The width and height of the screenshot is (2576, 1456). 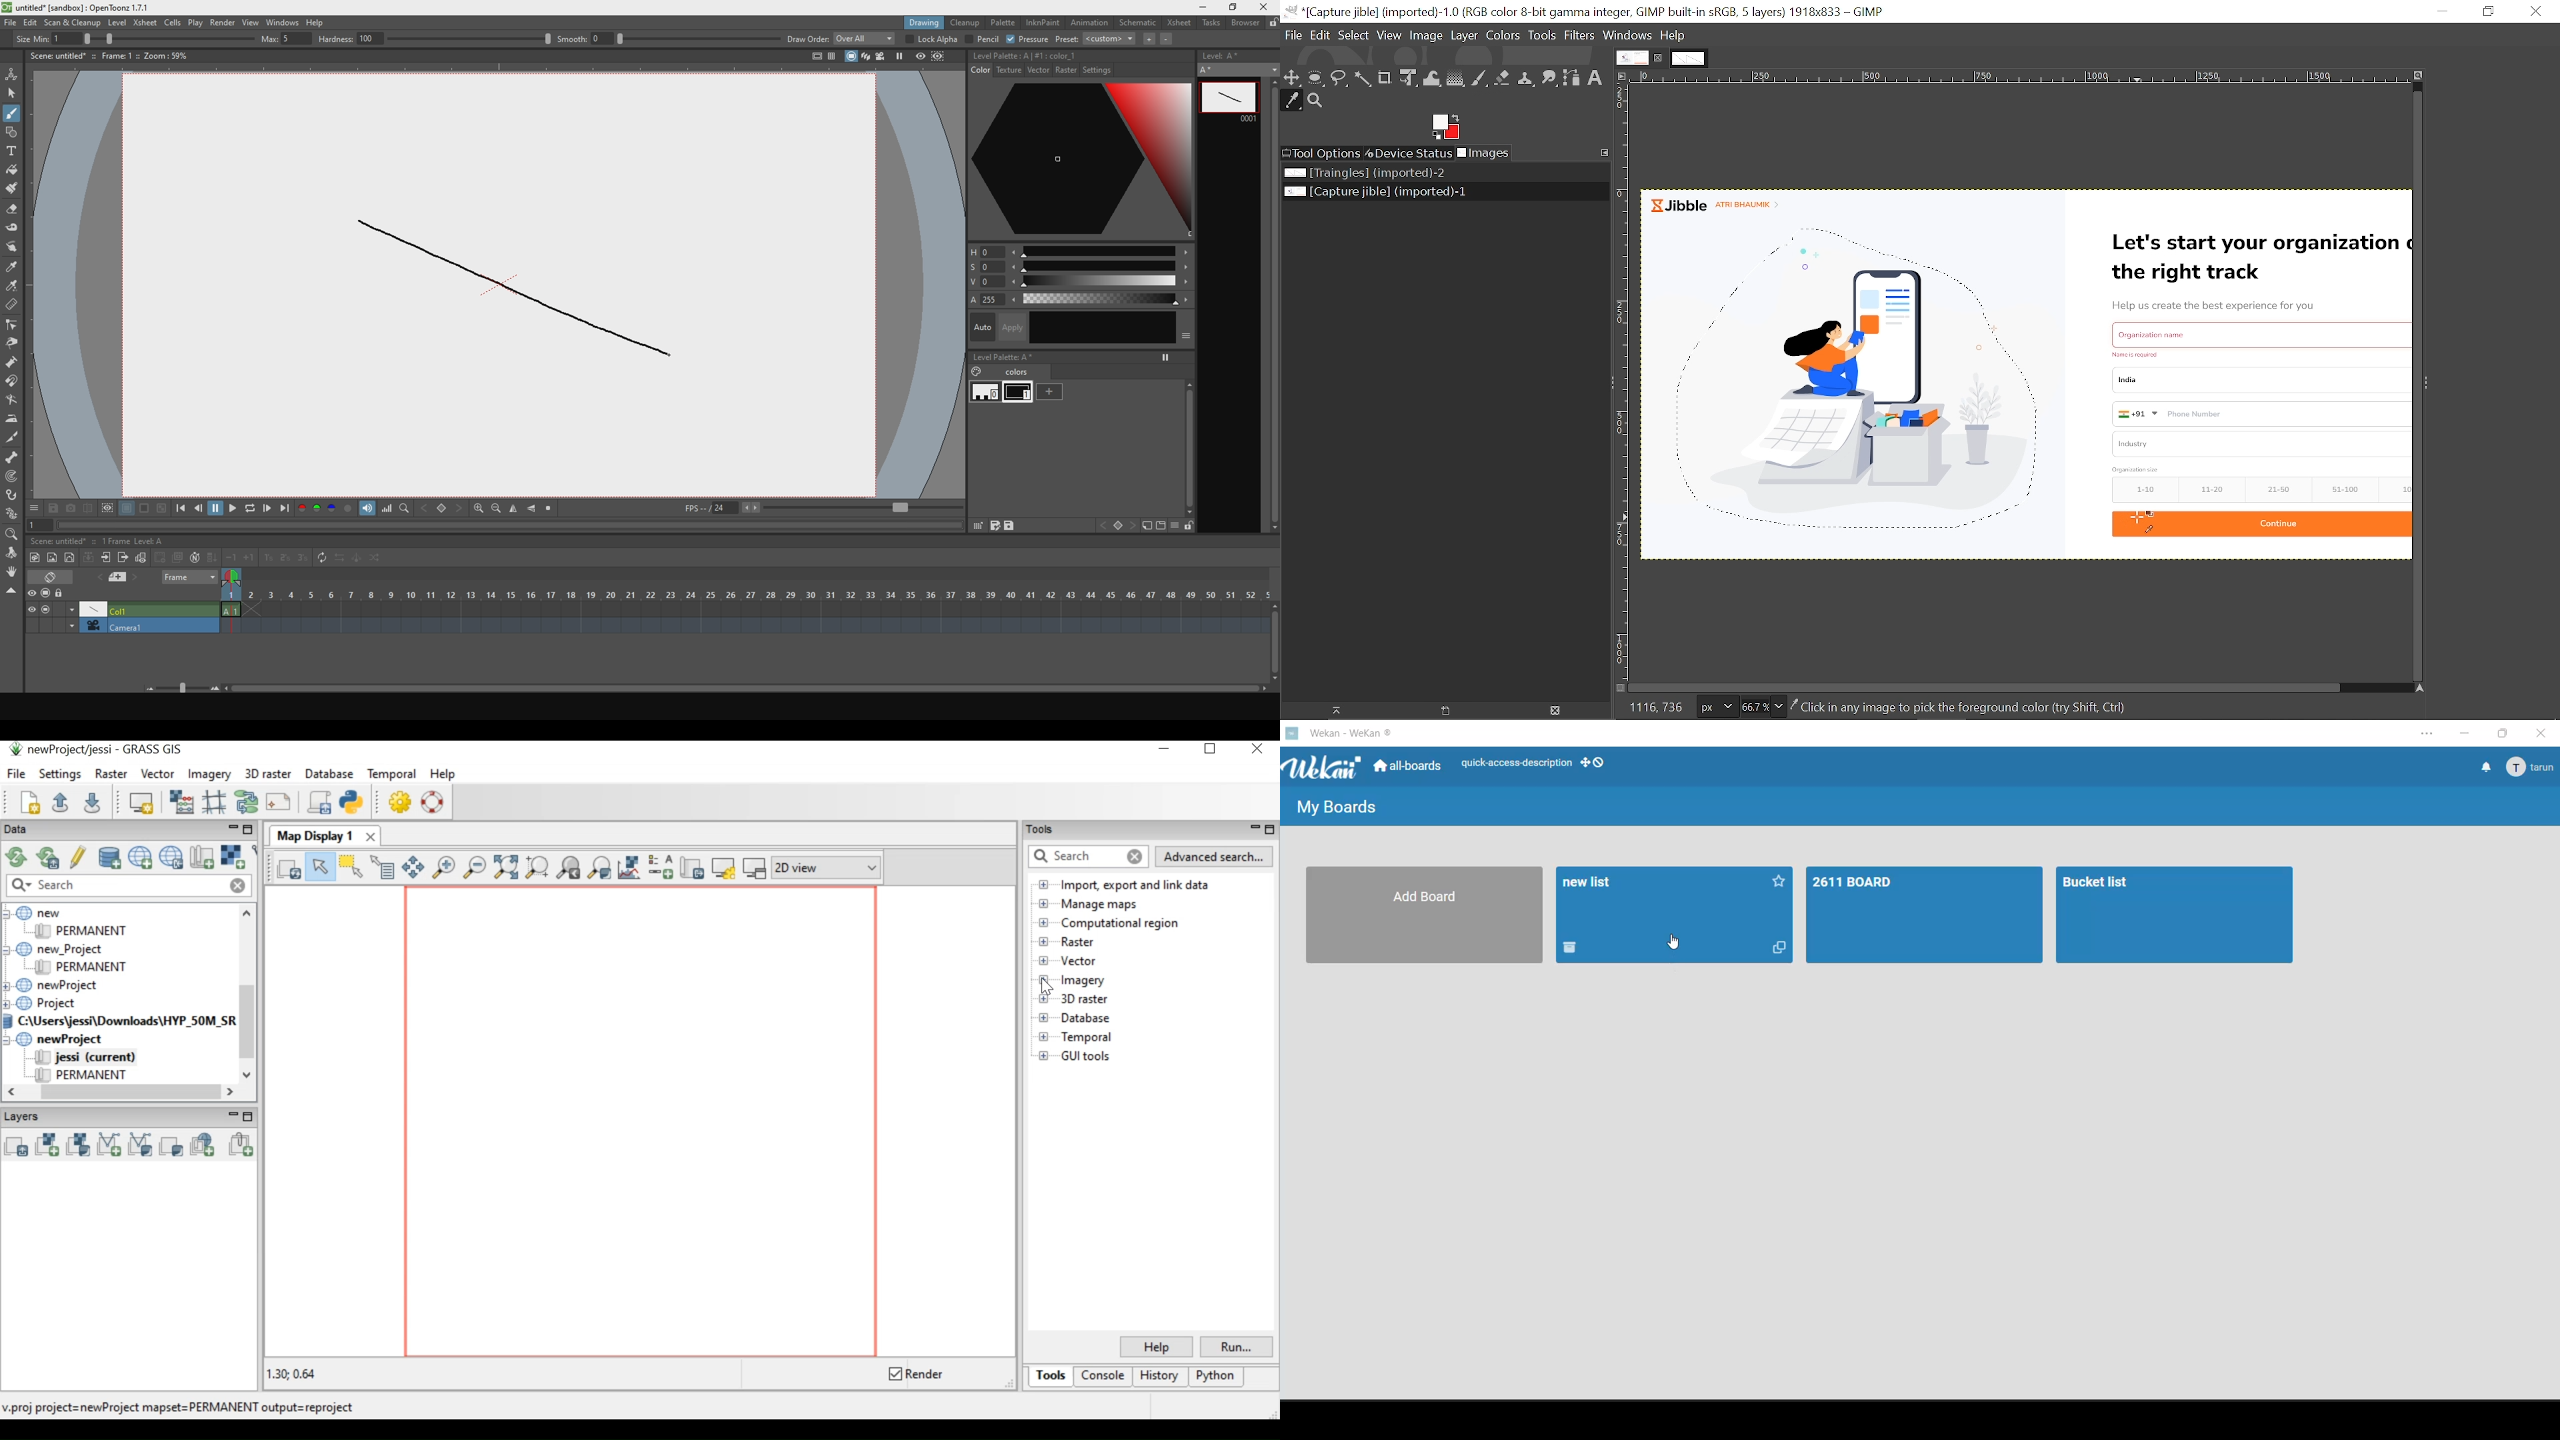 What do you see at coordinates (1503, 36) in the screenshot?
I see `Colors` at bounding box center [1503, 36].